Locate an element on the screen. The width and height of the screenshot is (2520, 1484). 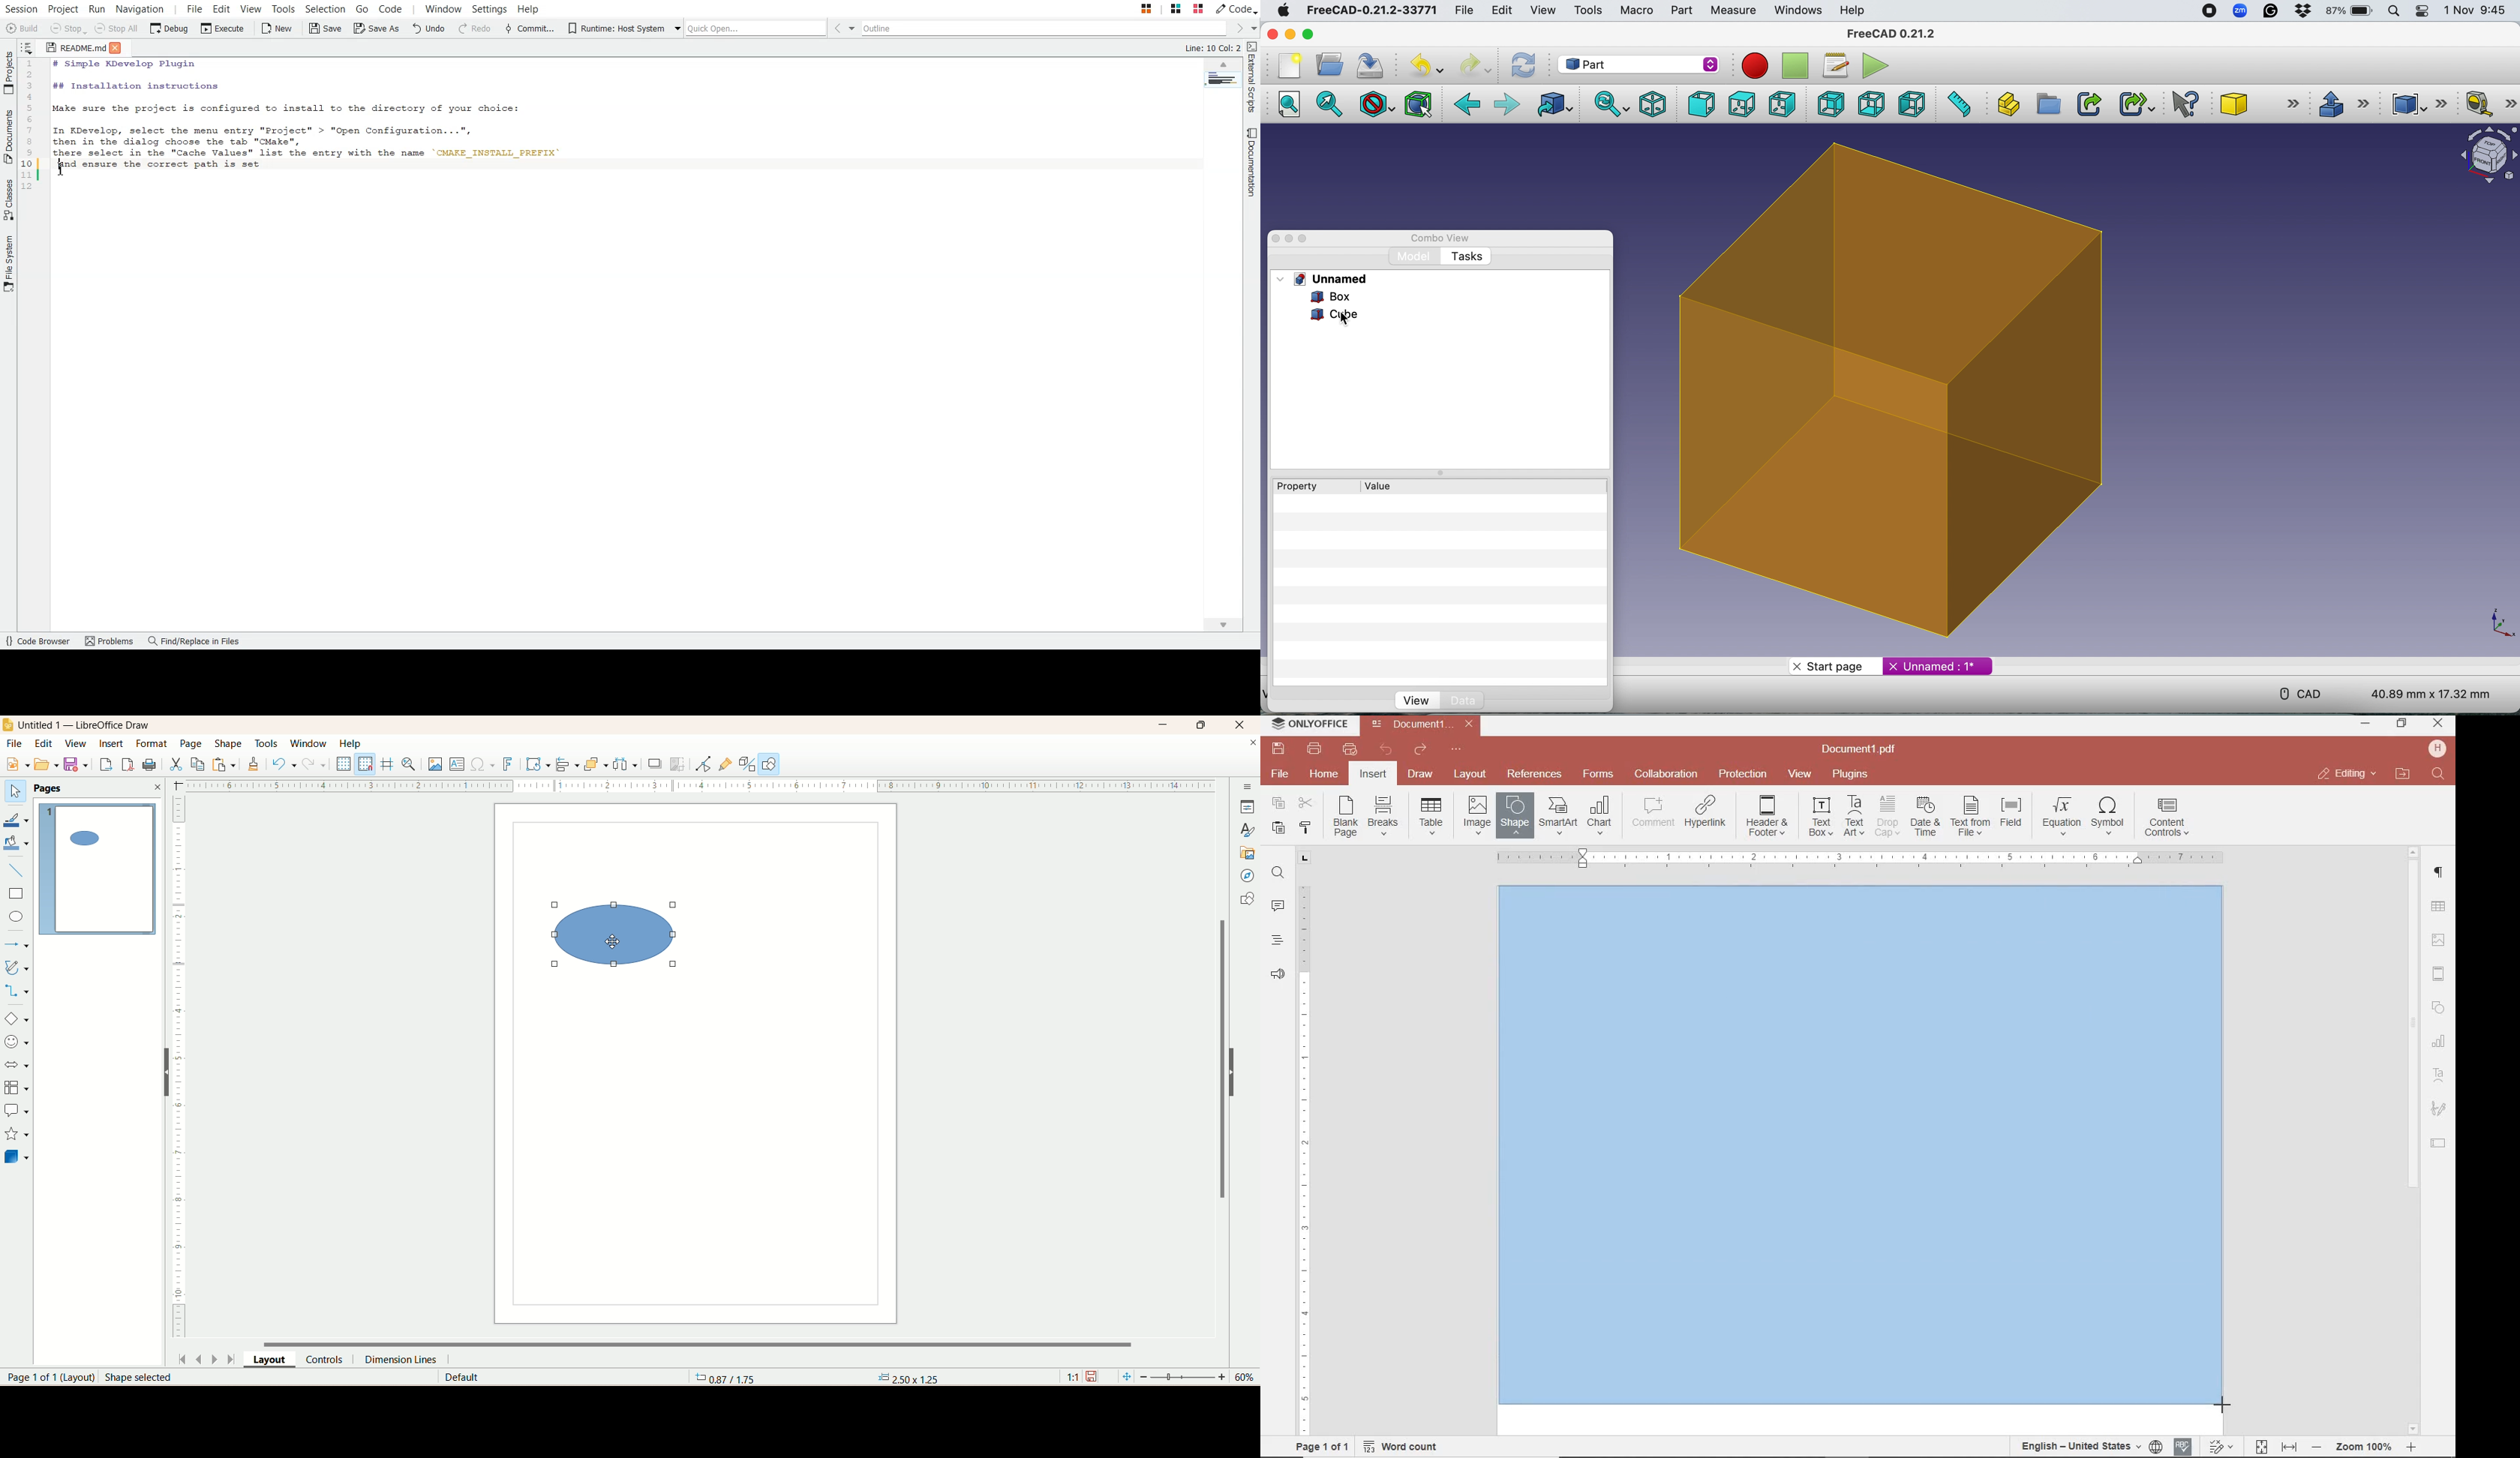
fontwork text is located at coordinates (507, 765).